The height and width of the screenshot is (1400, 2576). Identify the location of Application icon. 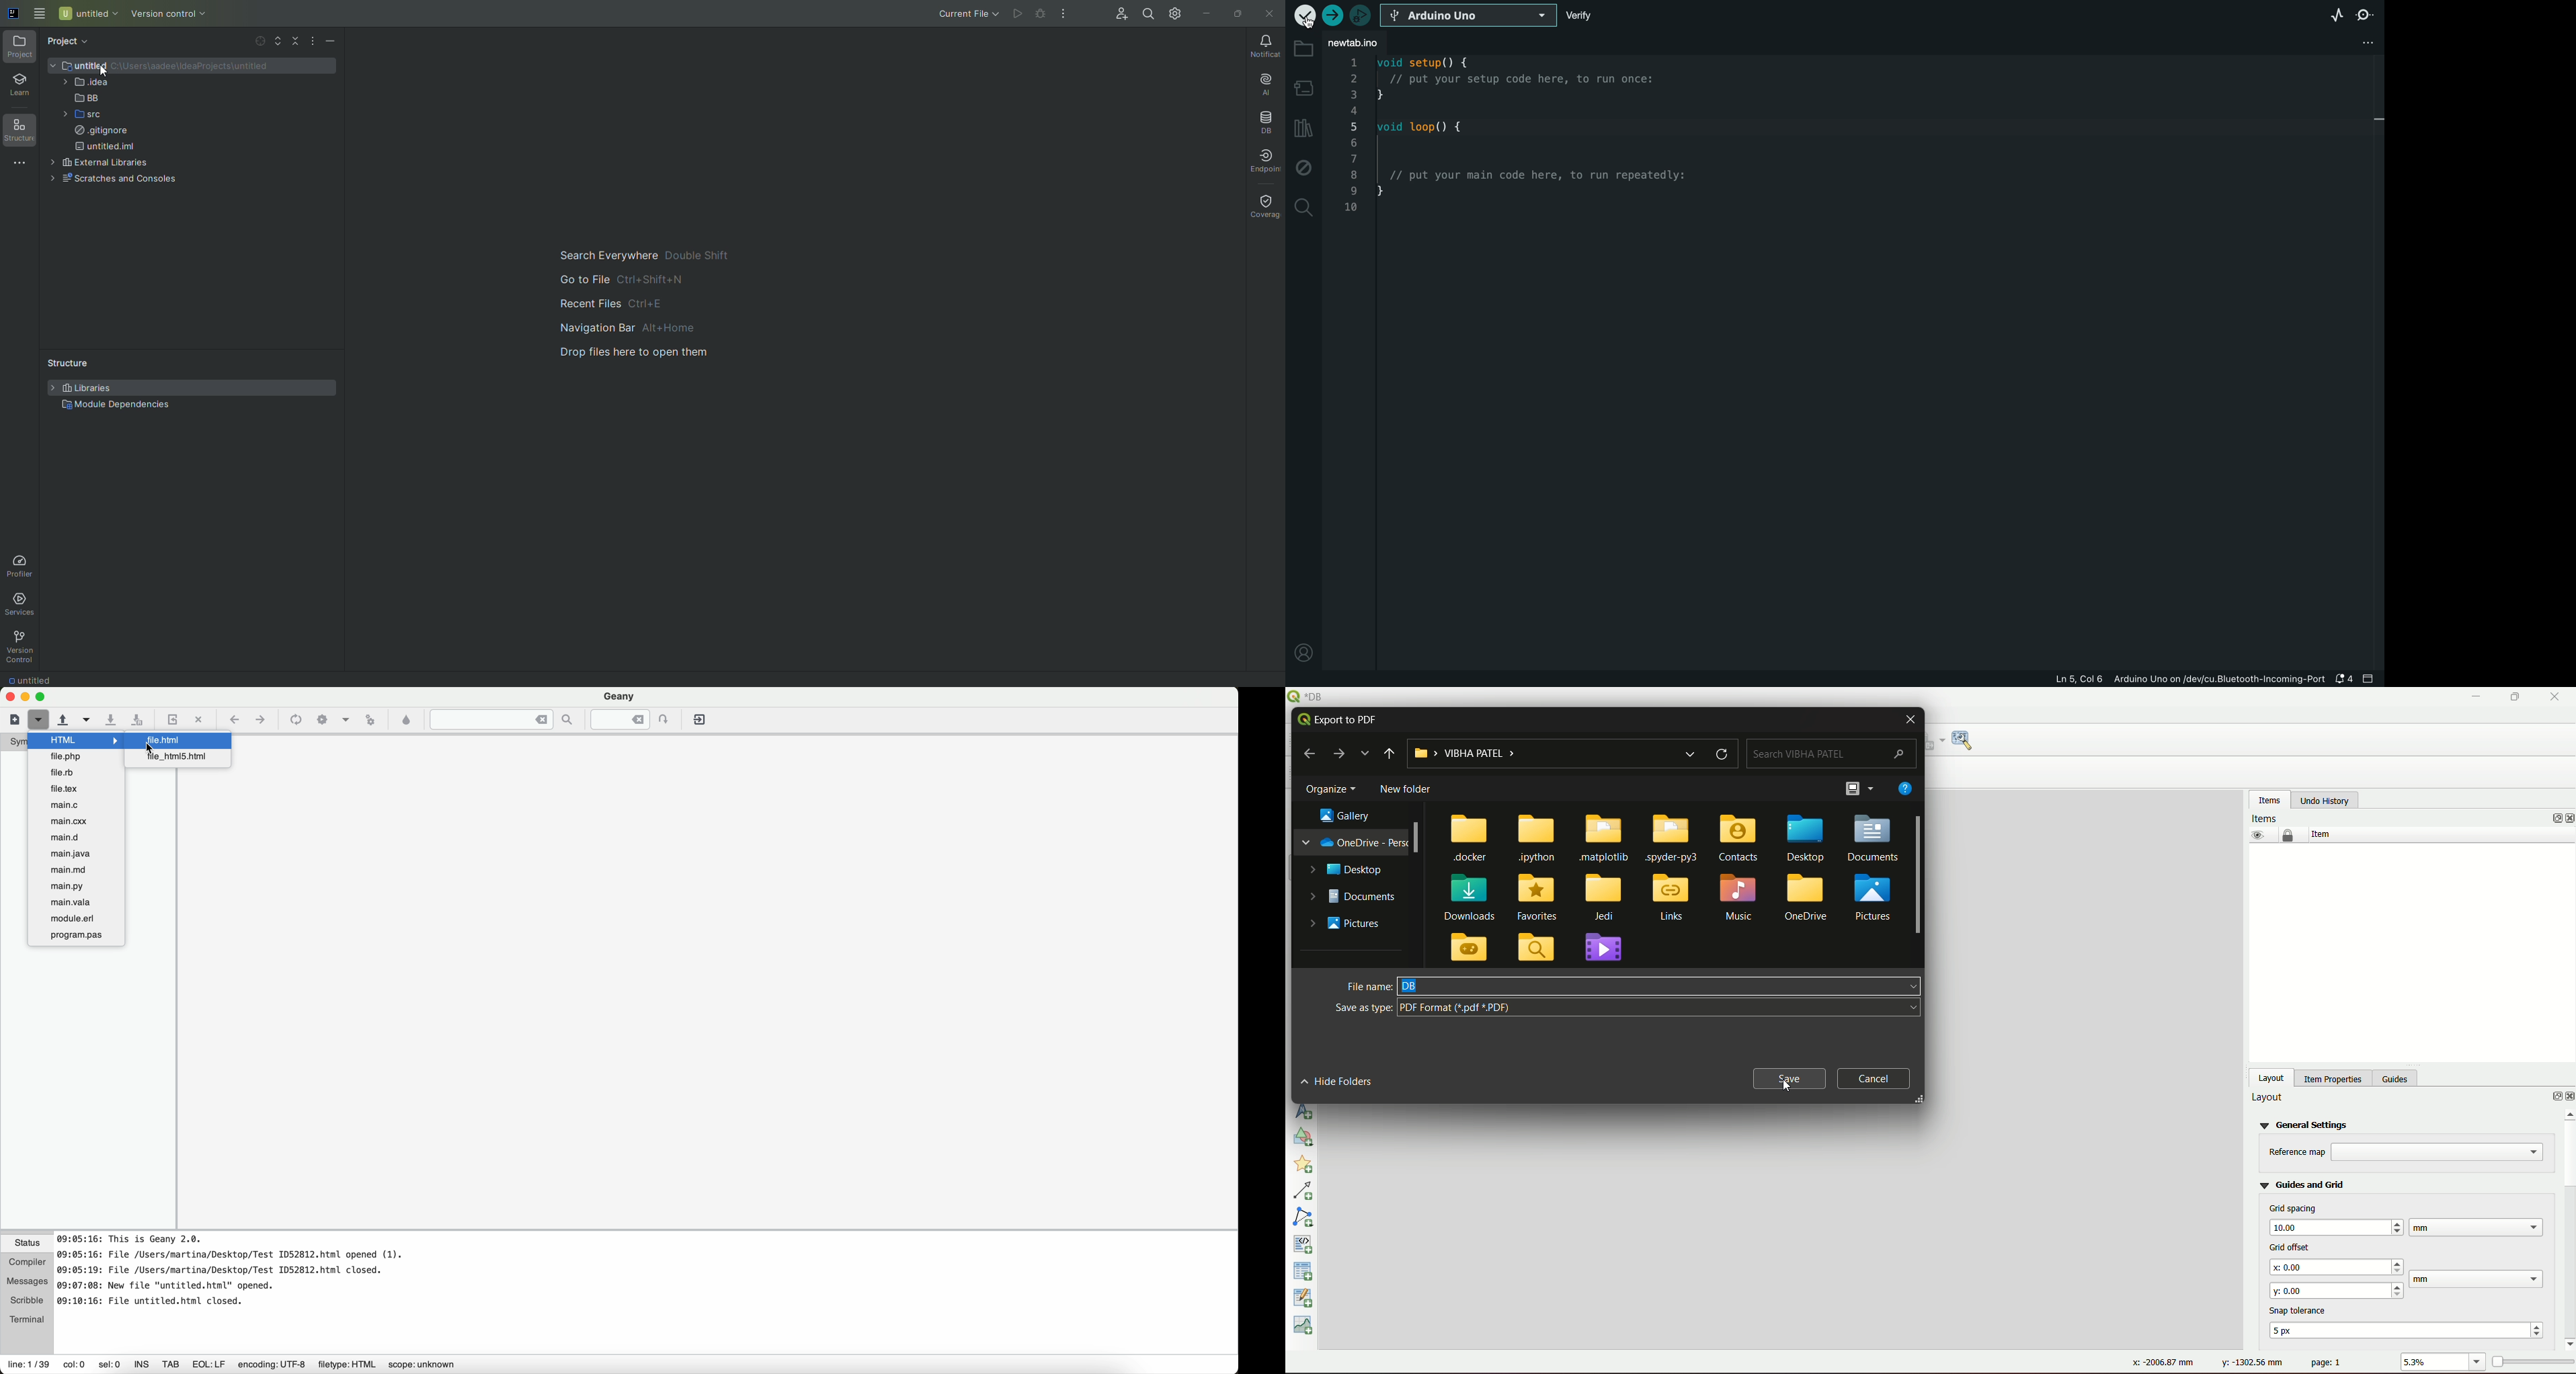
(11, 19).